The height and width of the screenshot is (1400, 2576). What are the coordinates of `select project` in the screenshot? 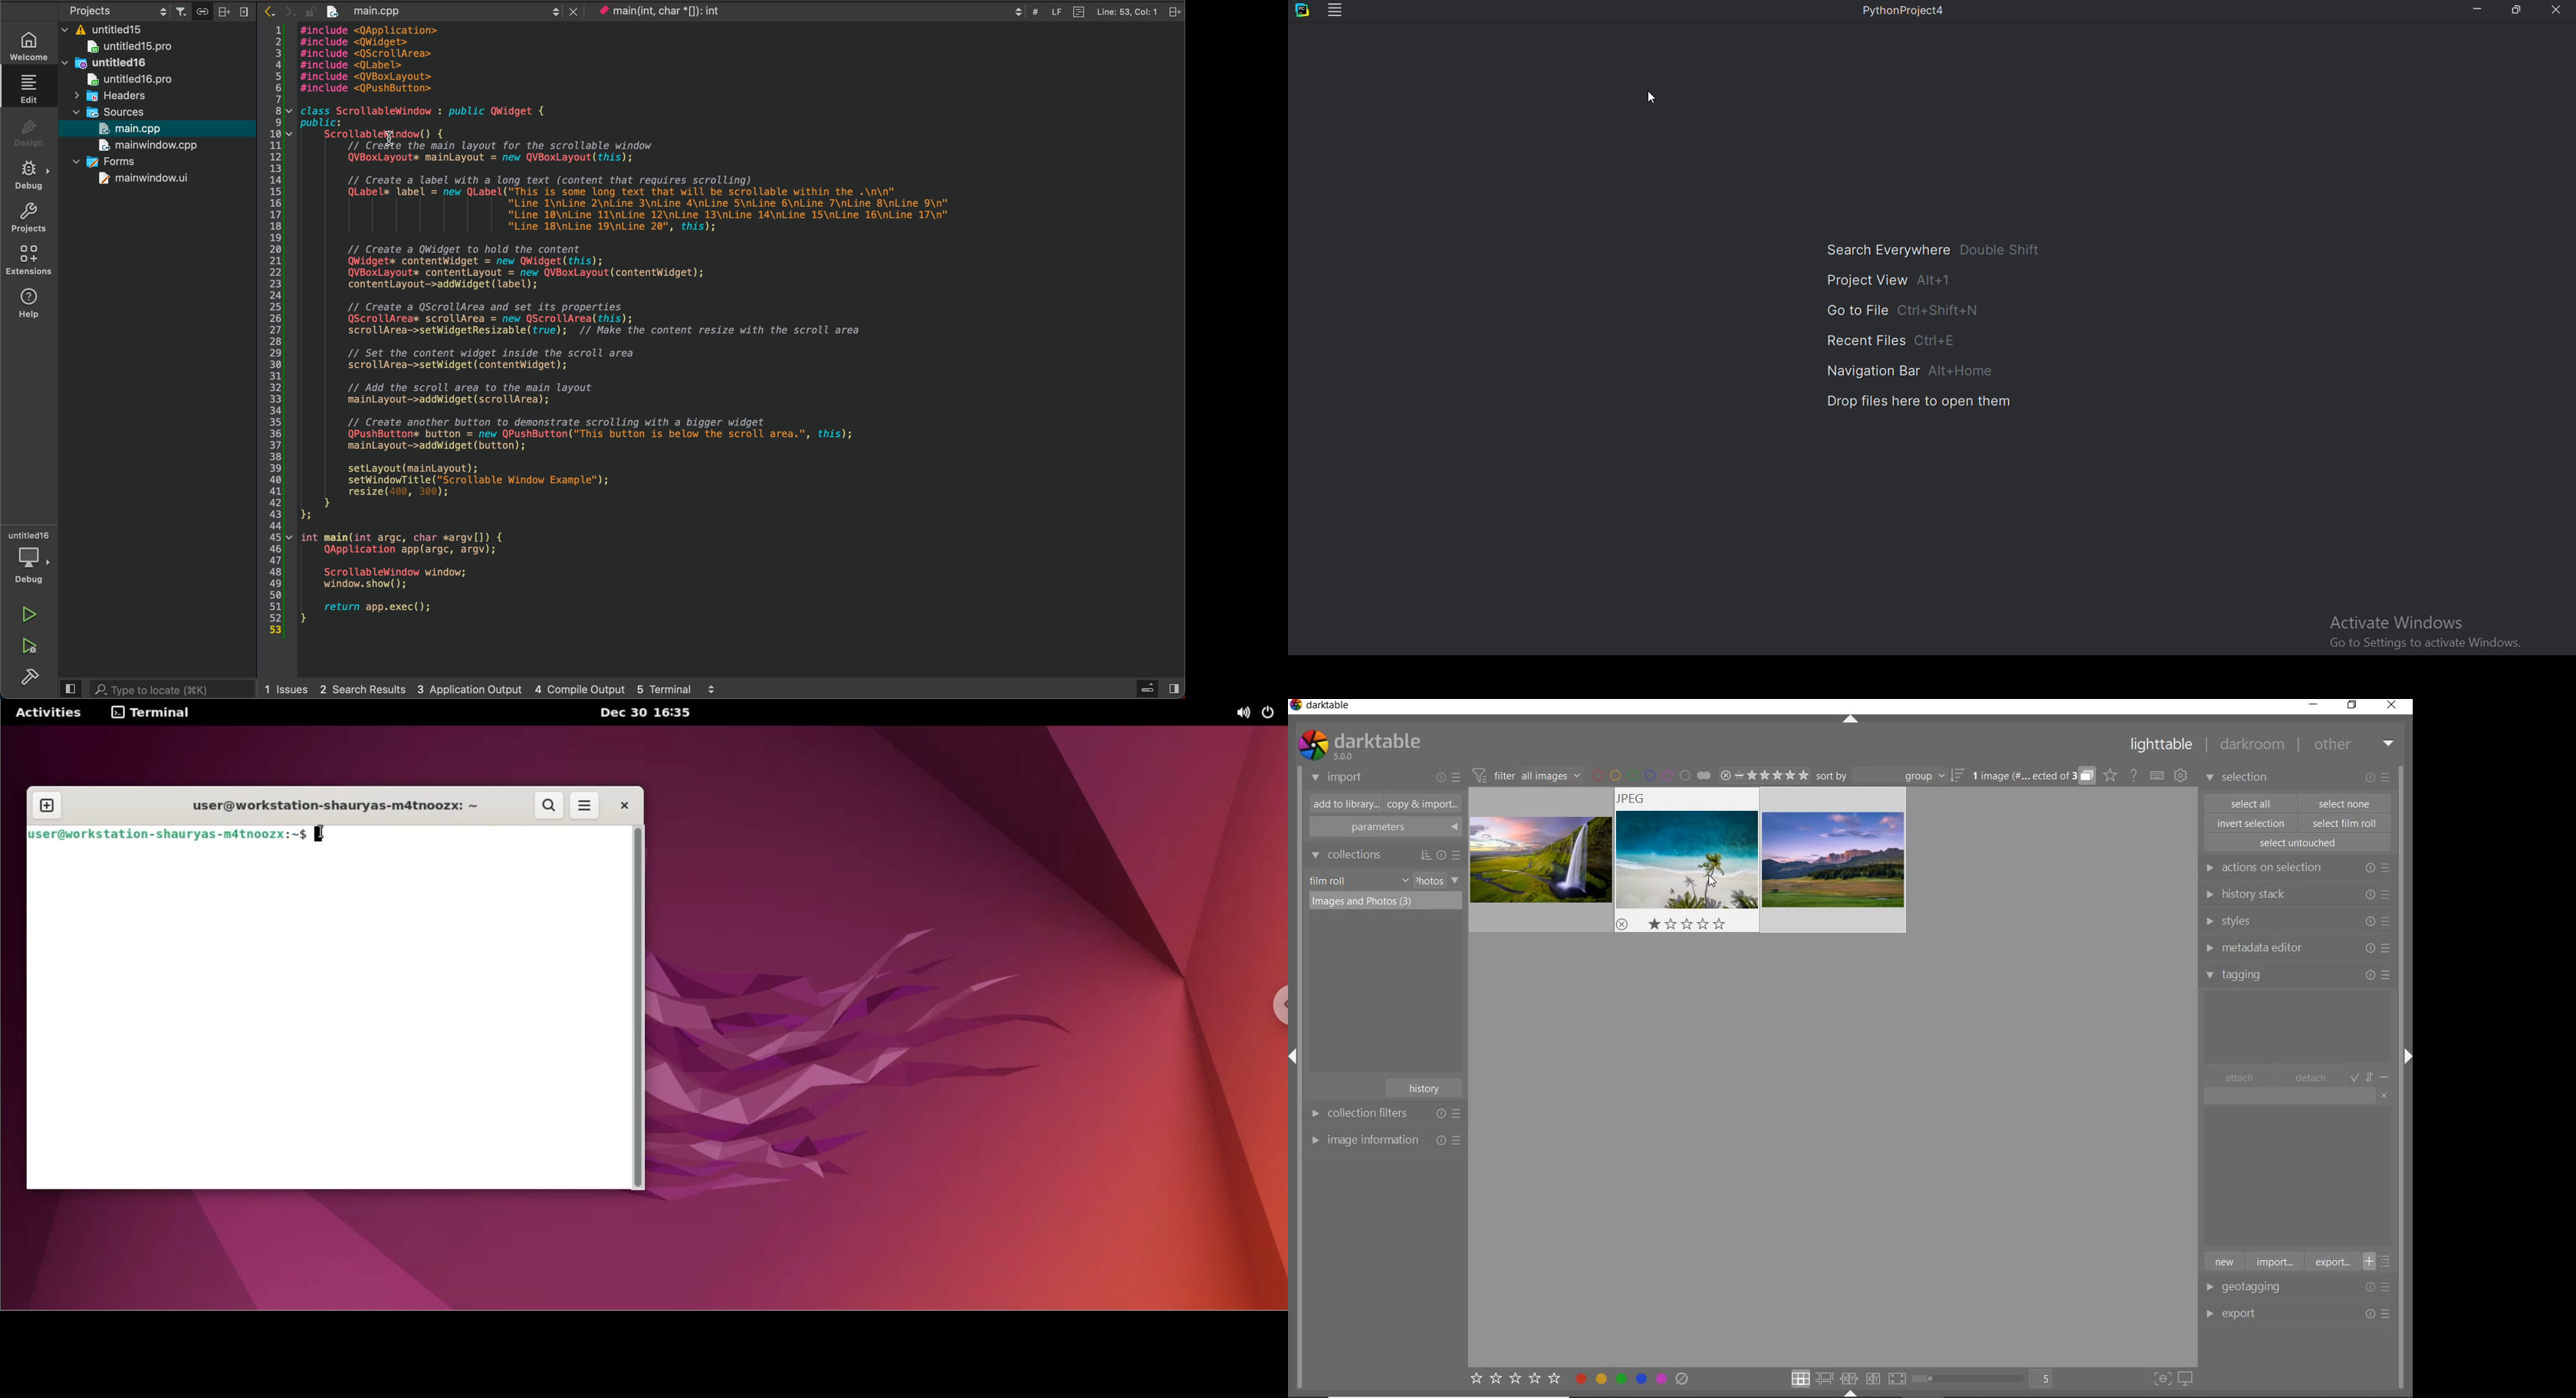 It's located at (114, 12).